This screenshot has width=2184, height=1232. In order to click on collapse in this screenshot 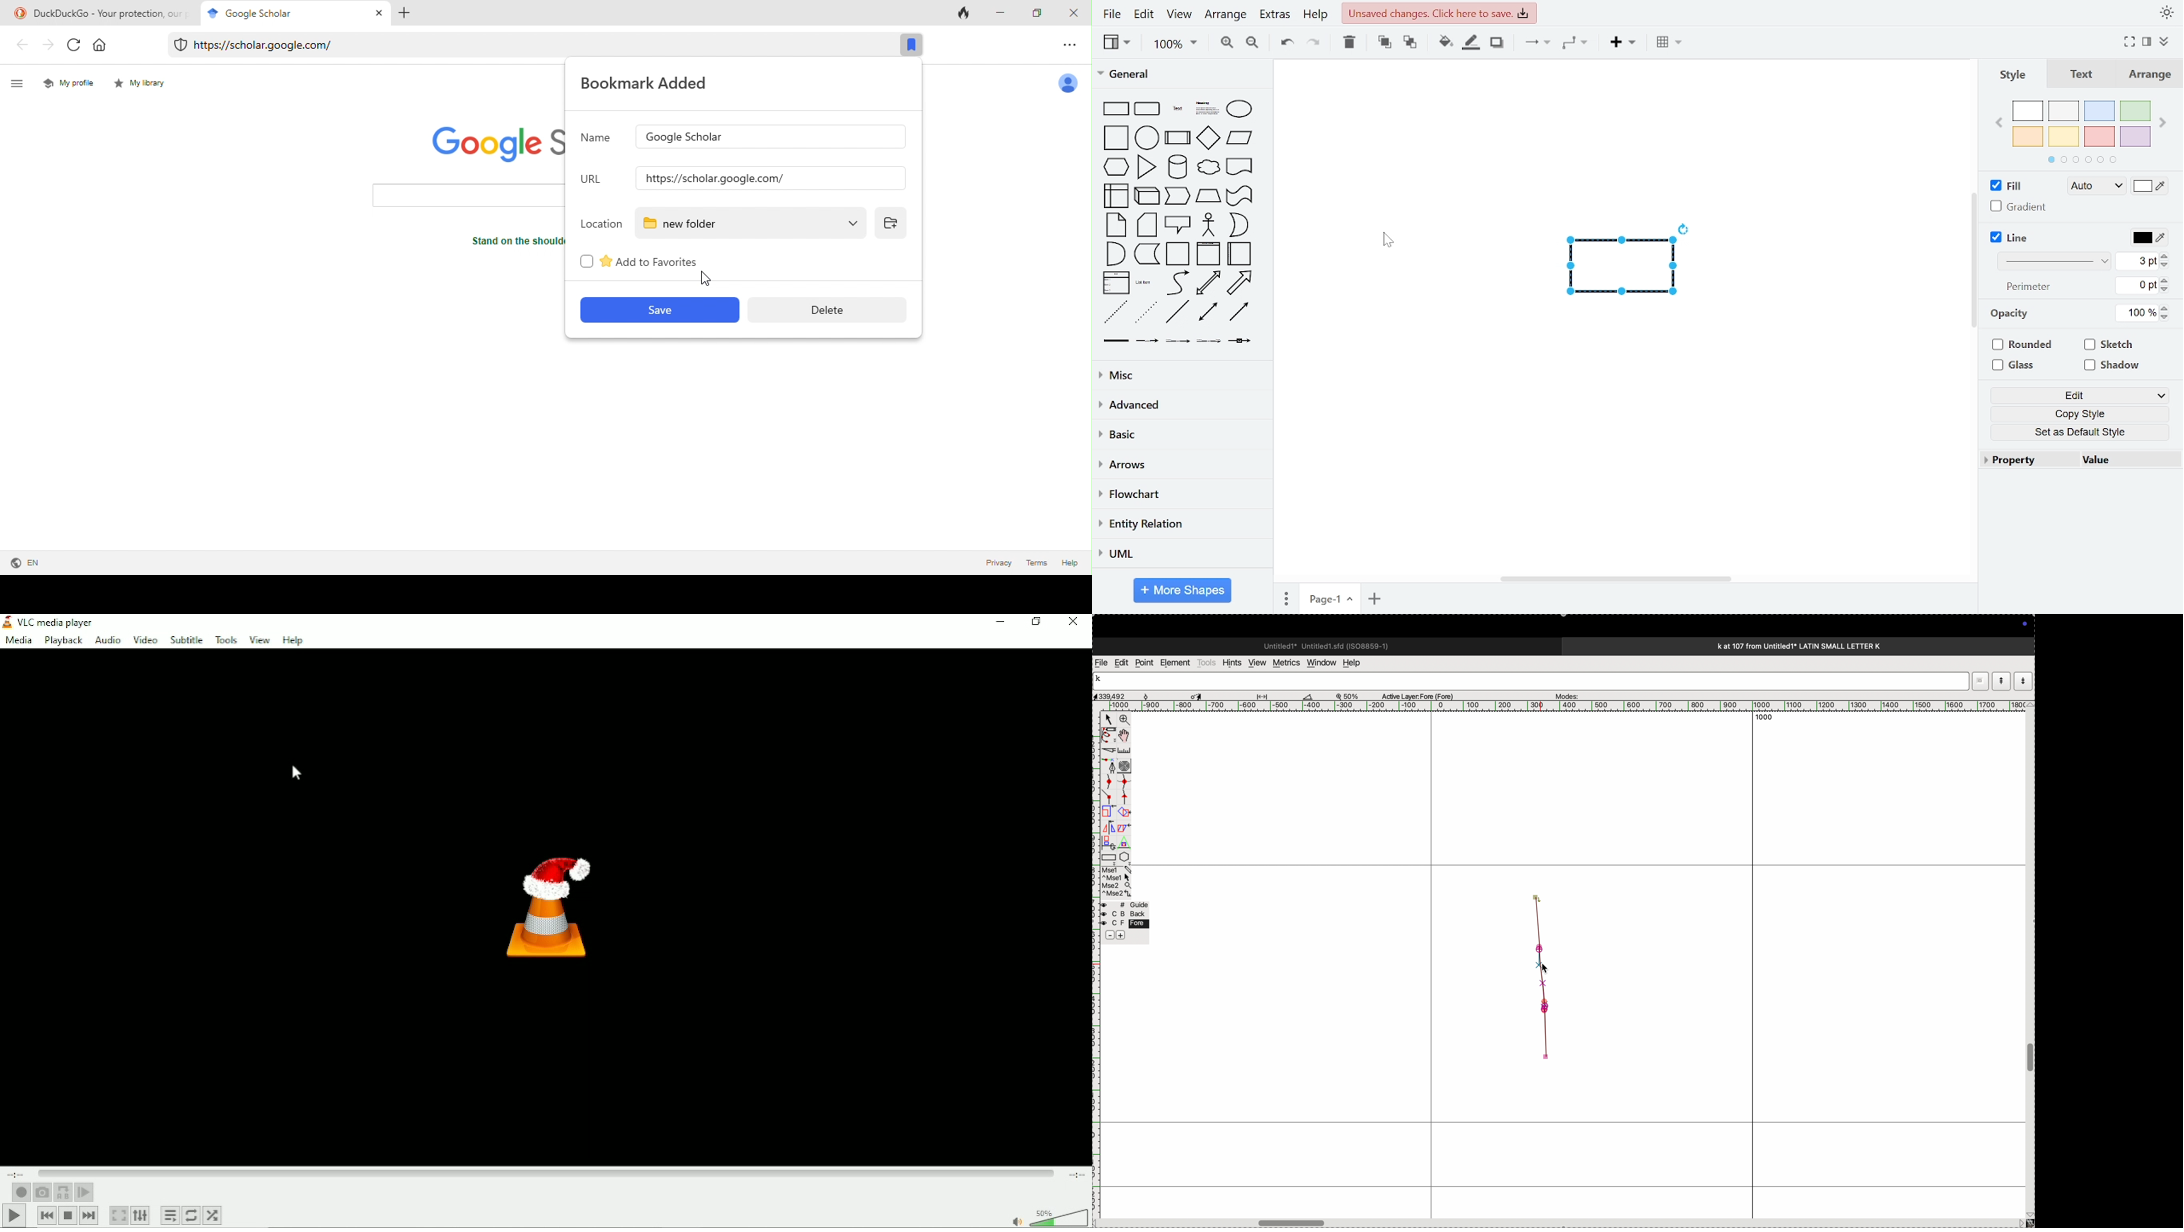, I will do `click(2165, 43)`.